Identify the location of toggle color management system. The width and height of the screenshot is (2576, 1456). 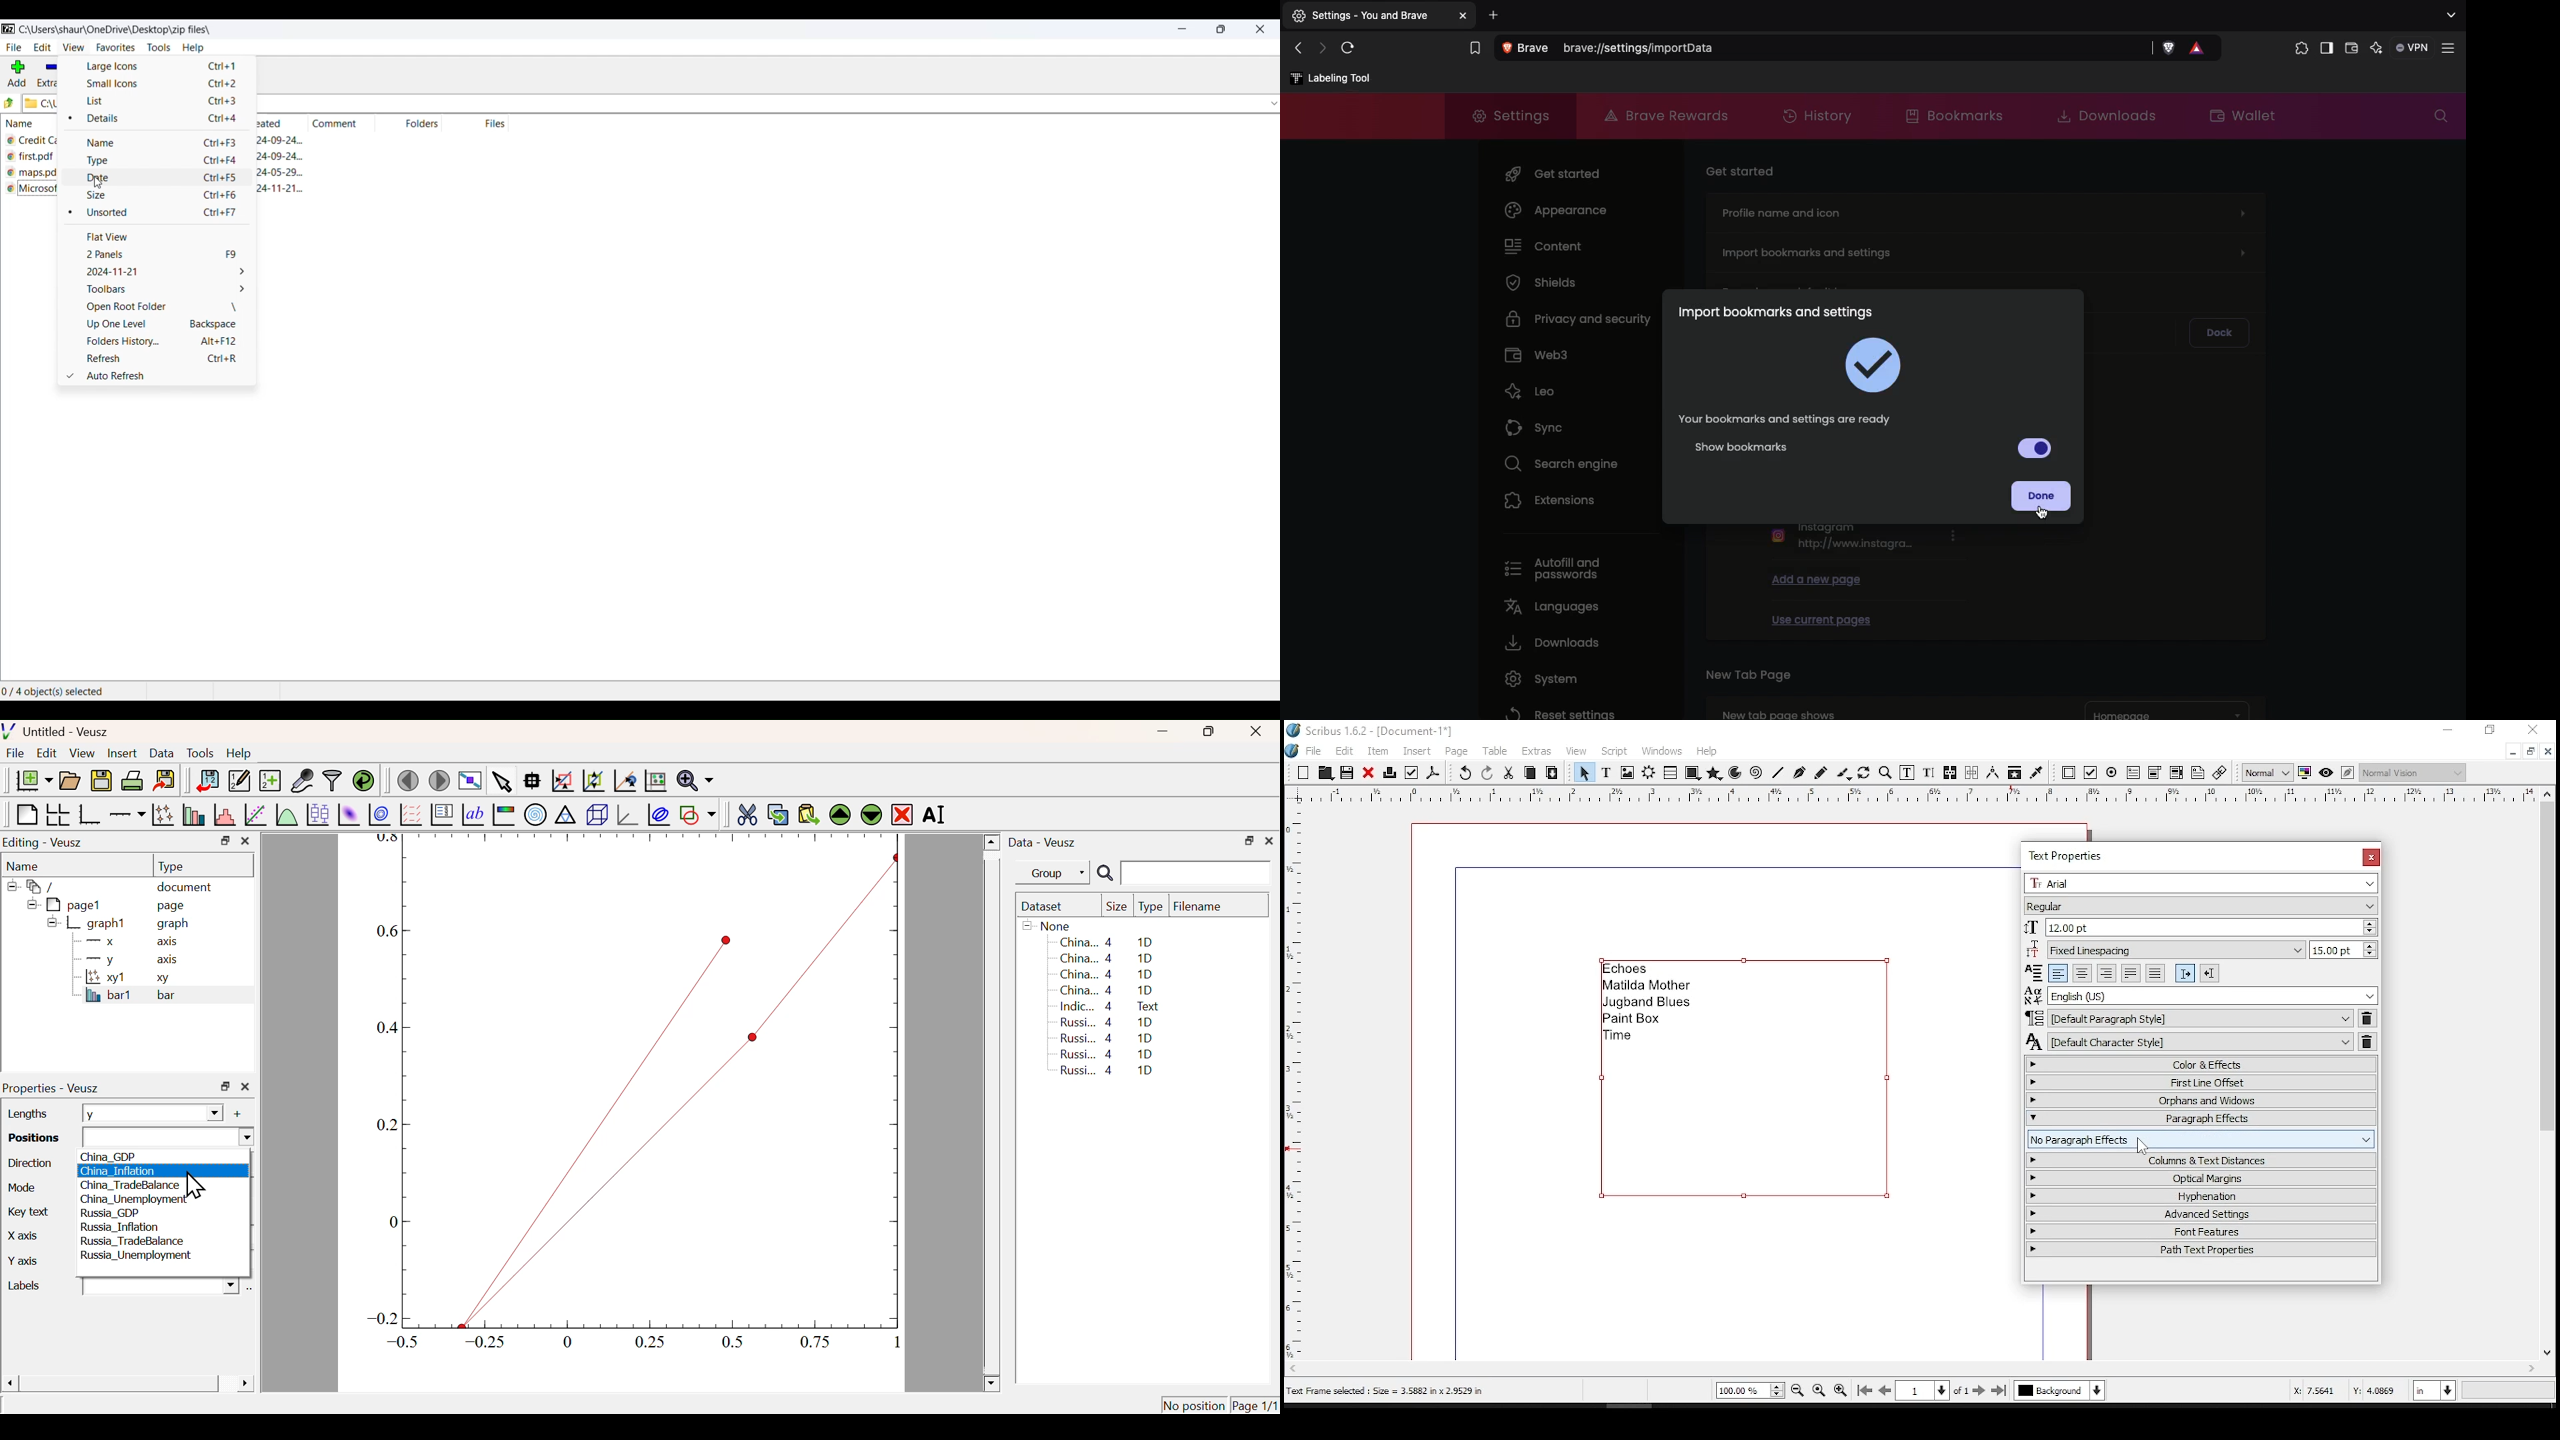
(2304, 774).